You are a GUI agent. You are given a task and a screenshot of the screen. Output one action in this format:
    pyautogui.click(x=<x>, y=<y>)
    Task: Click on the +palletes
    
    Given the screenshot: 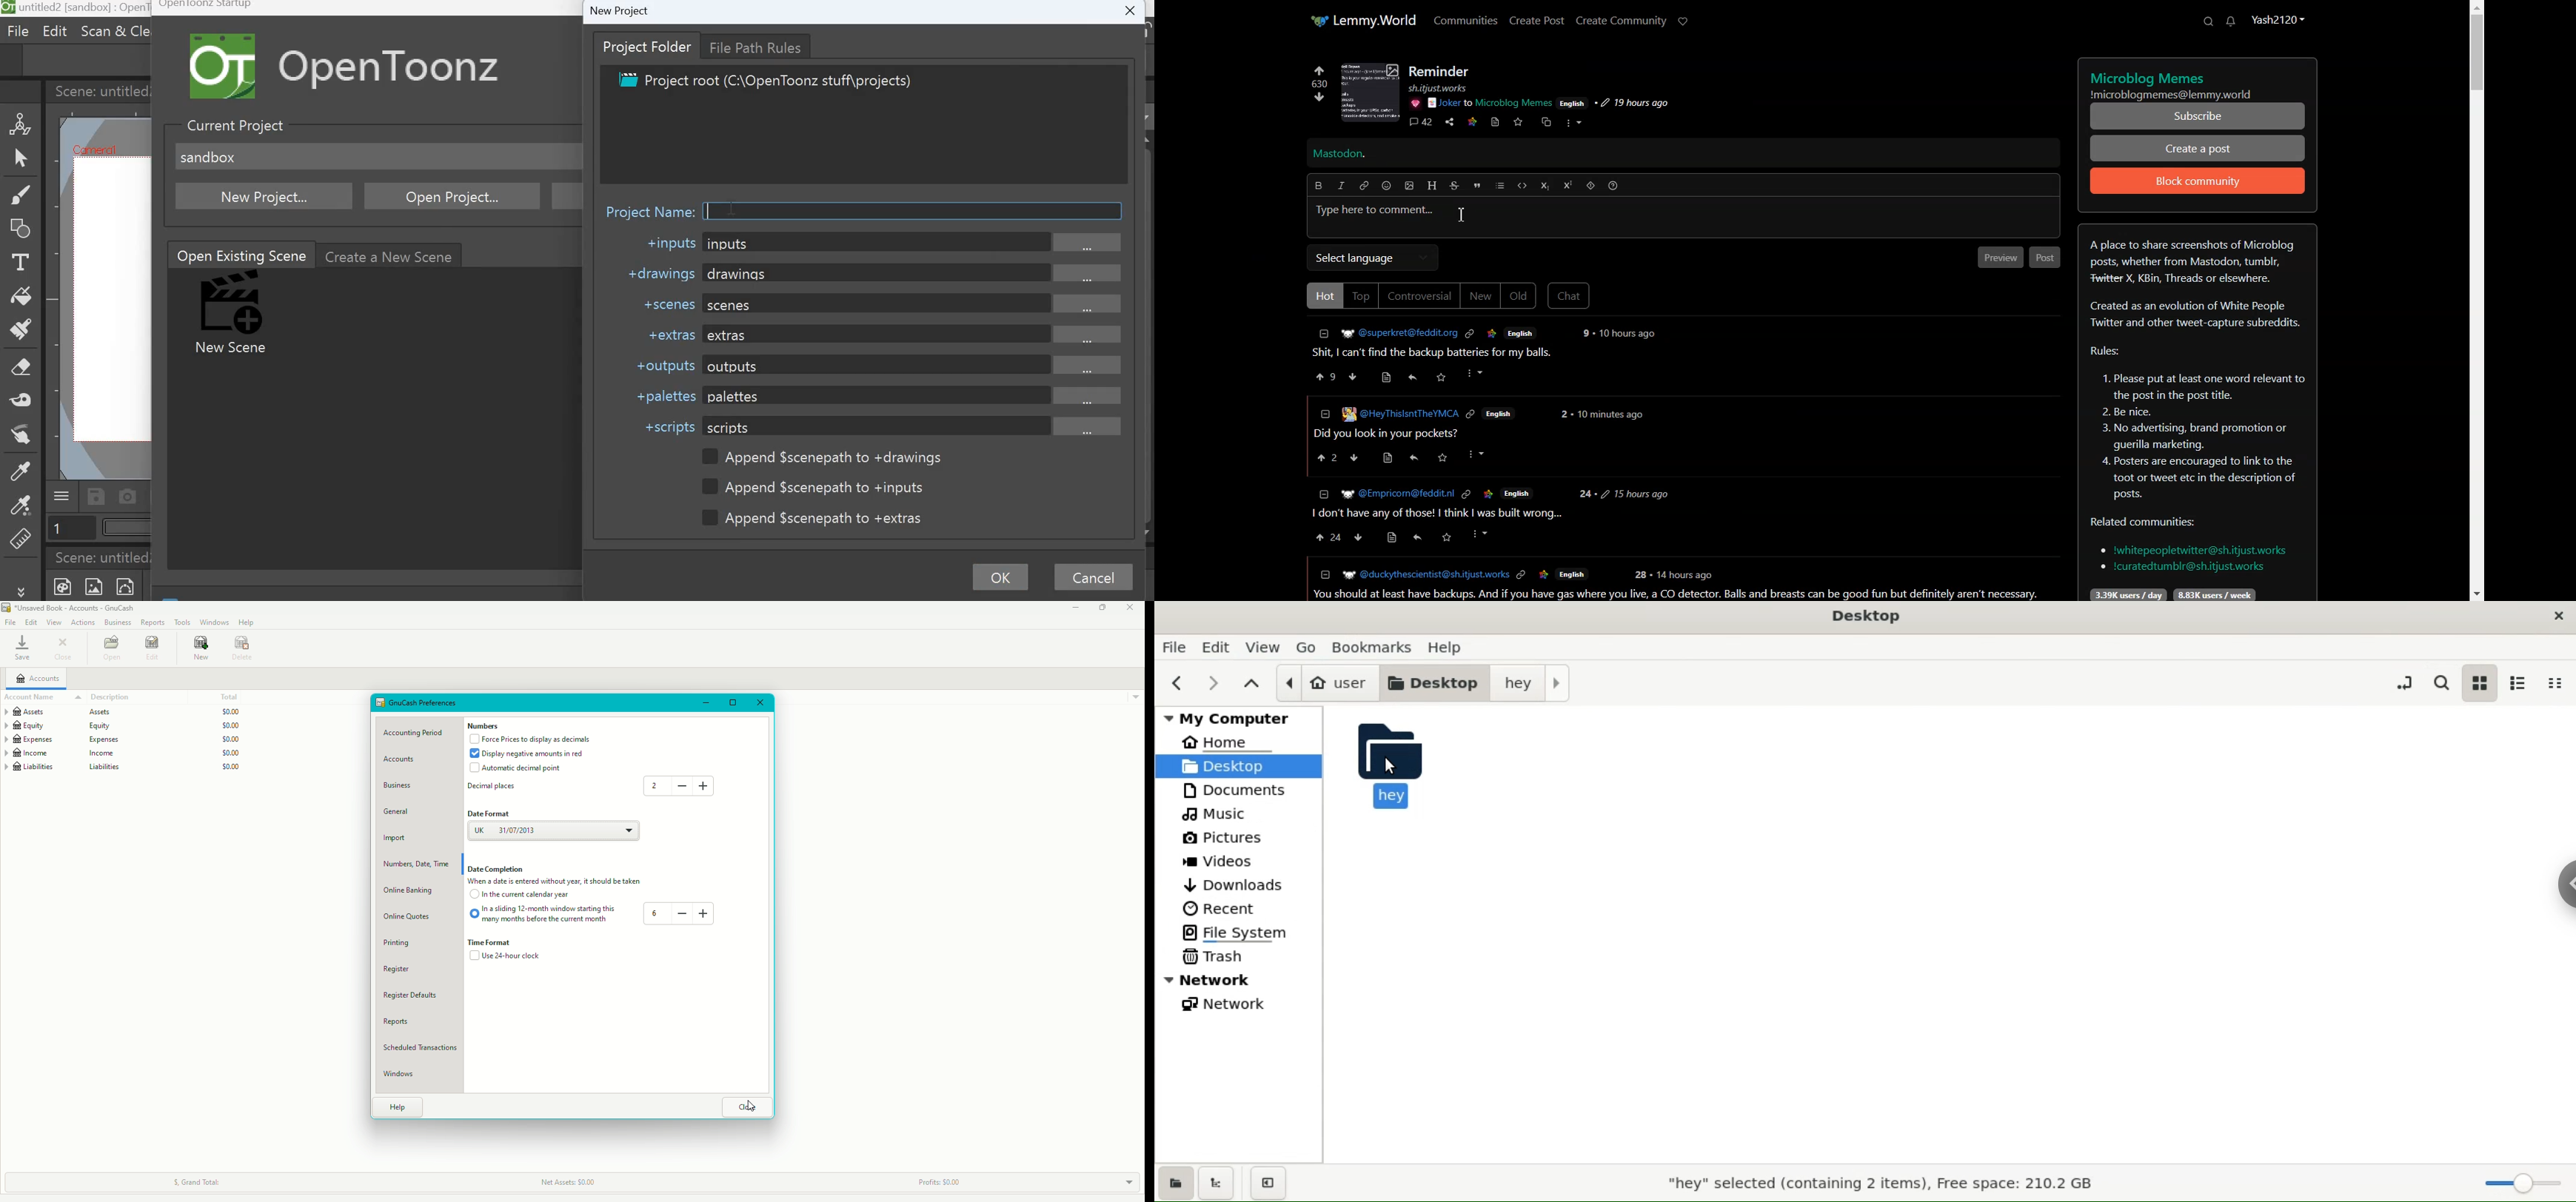 What is the action you would take?
    pyautogui.click(x=663, y=397)
    